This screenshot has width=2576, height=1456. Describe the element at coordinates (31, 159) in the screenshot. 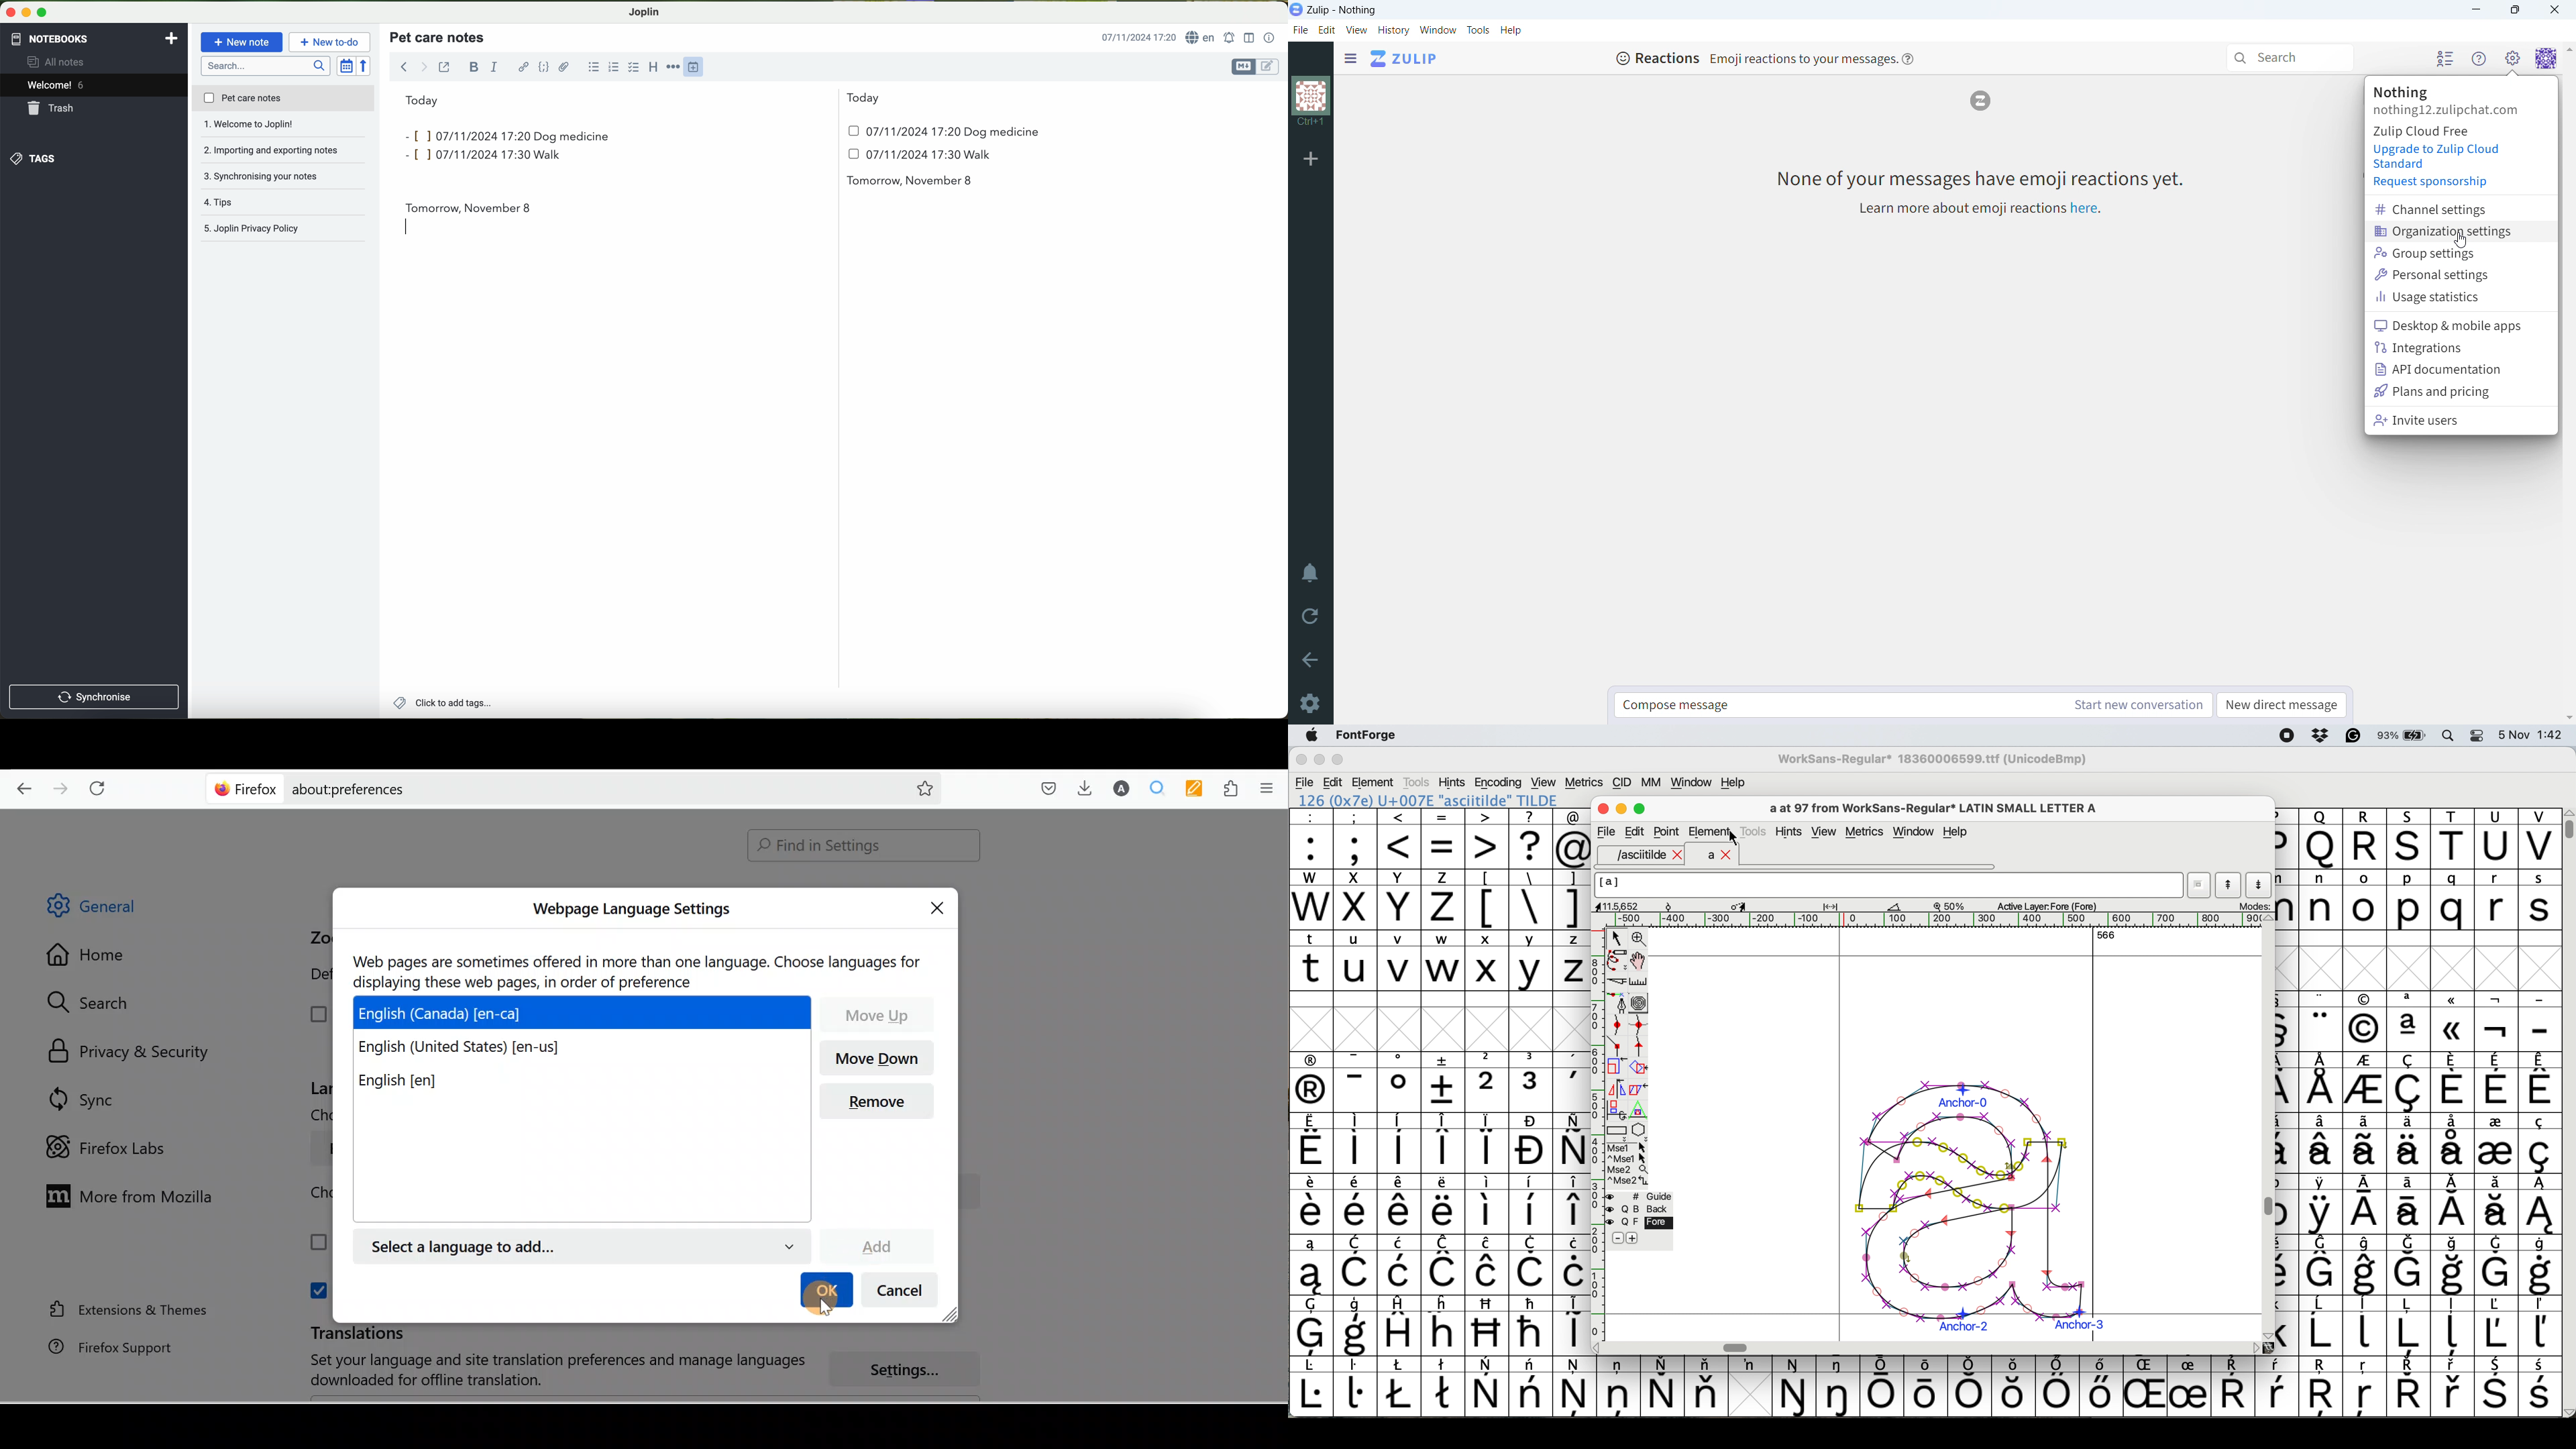

I see `tags` at that location.